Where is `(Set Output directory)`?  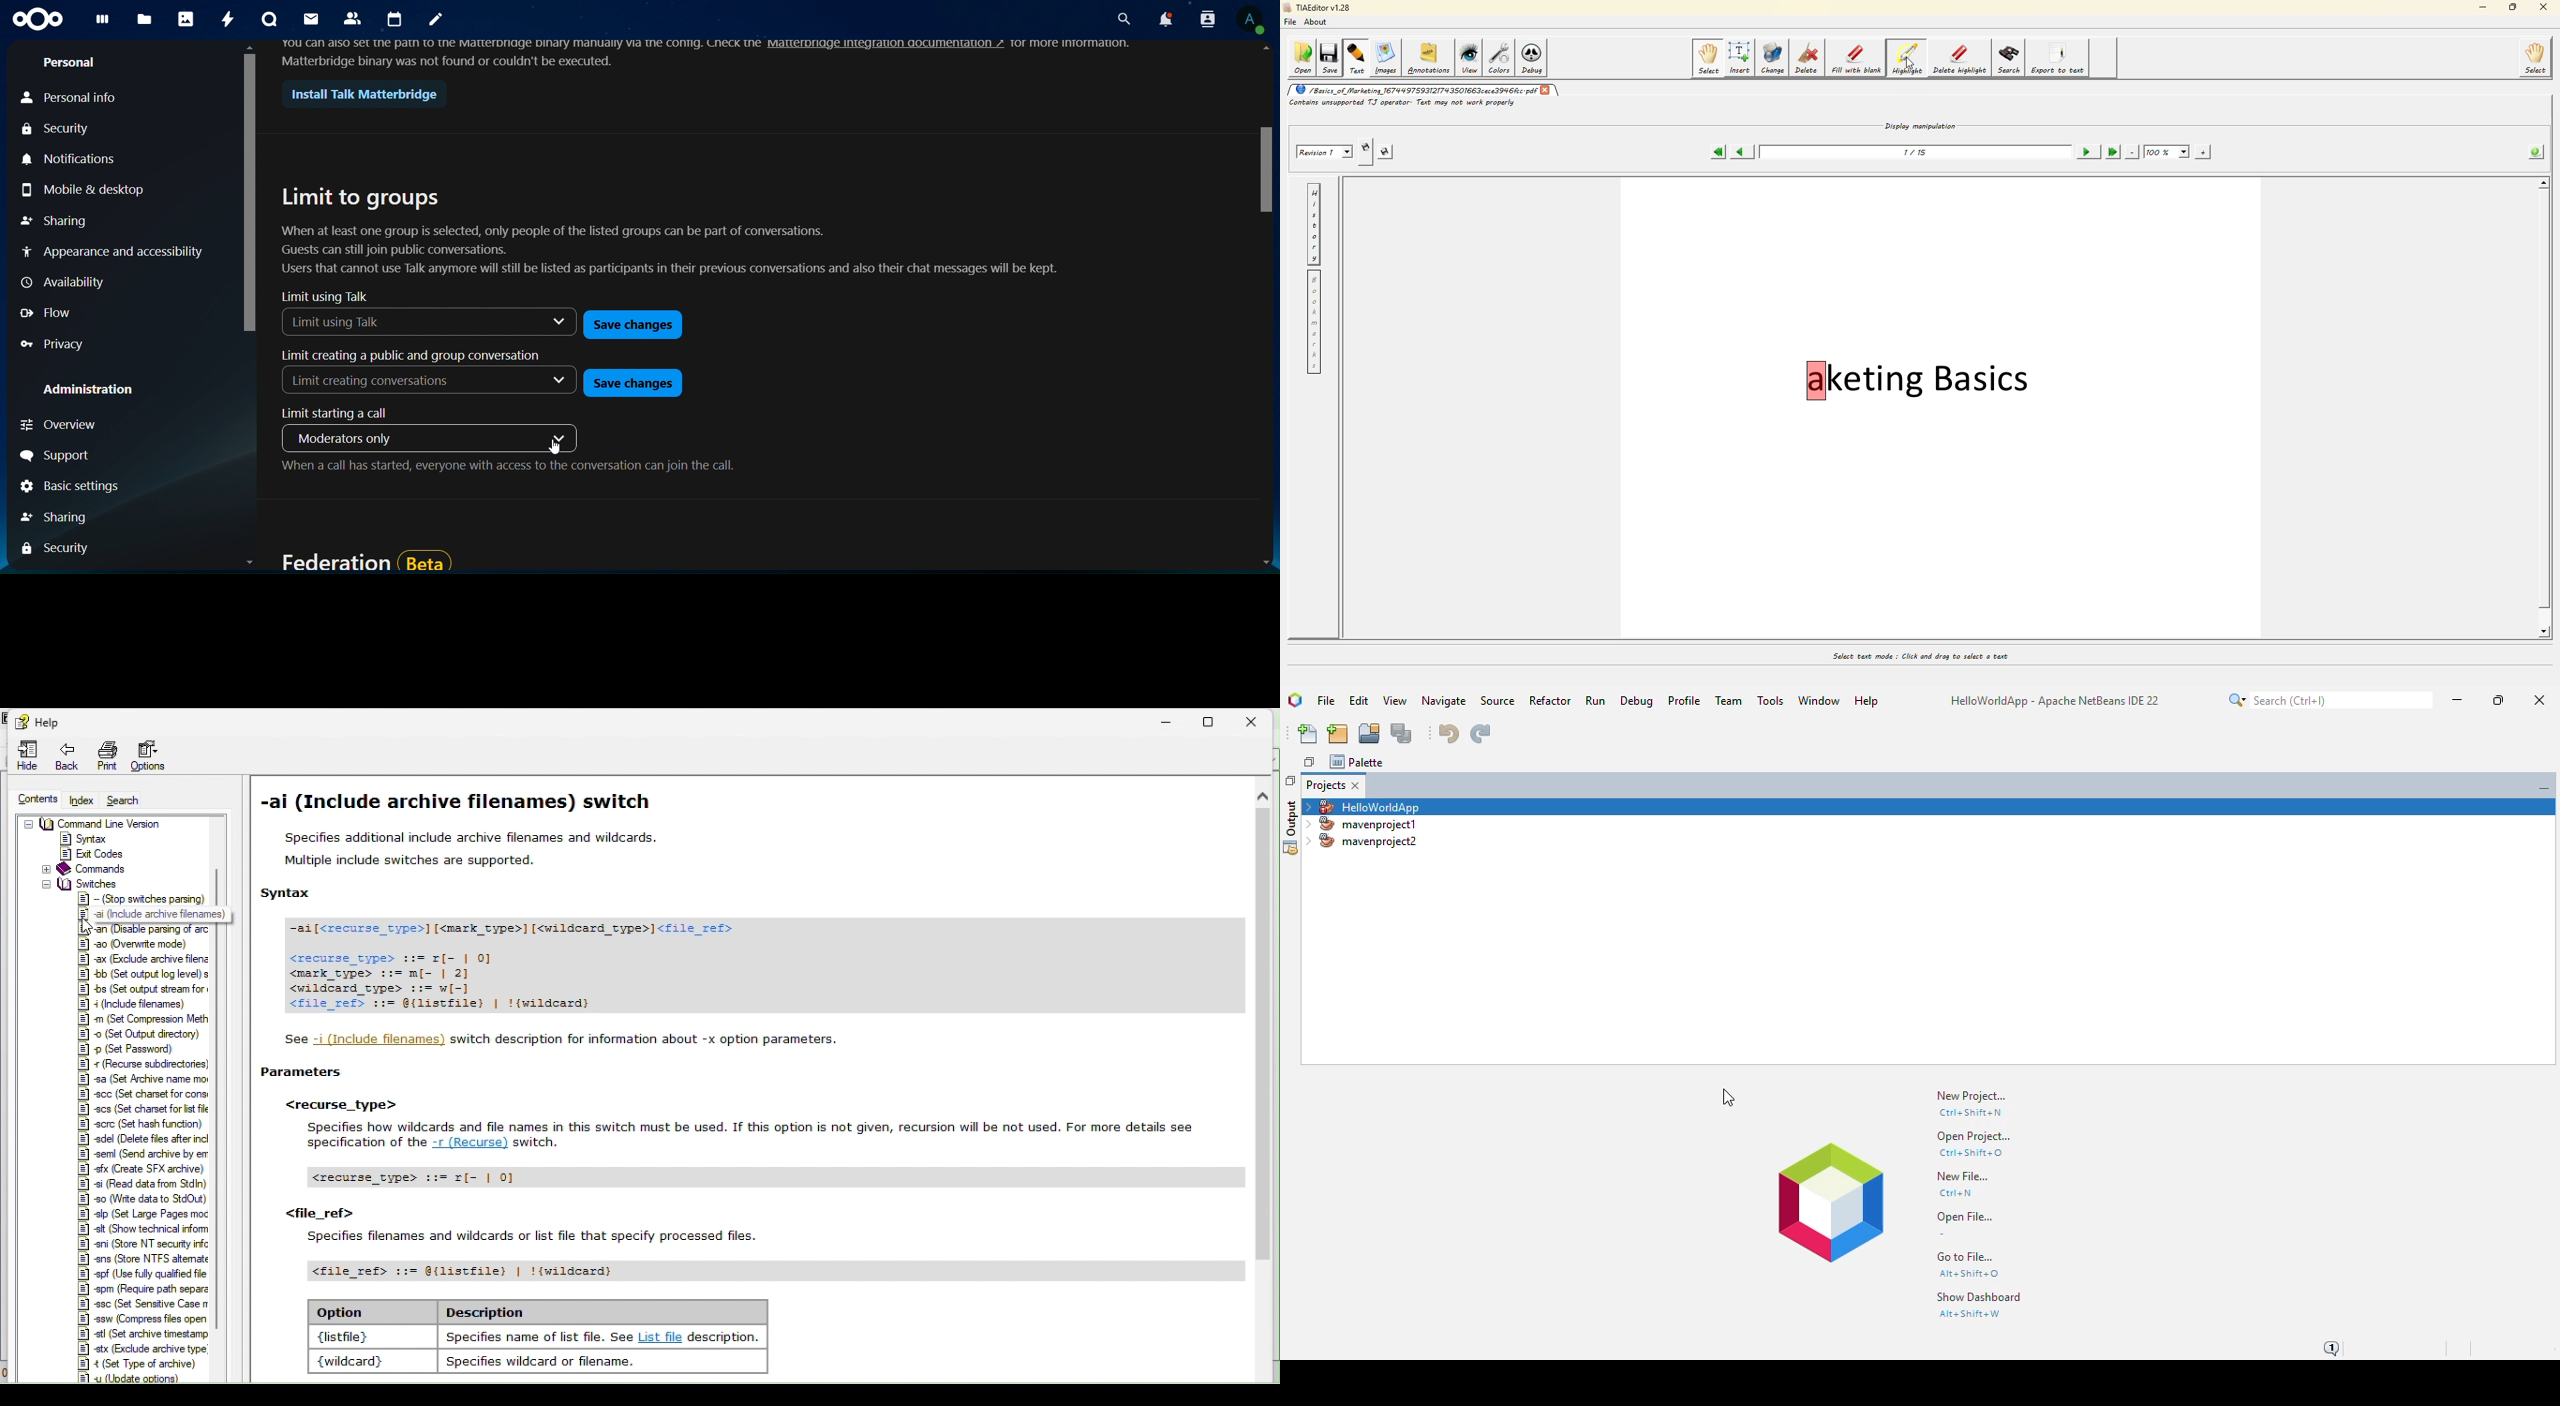
(Set Output directory) is located at coordinates (141, 1032).